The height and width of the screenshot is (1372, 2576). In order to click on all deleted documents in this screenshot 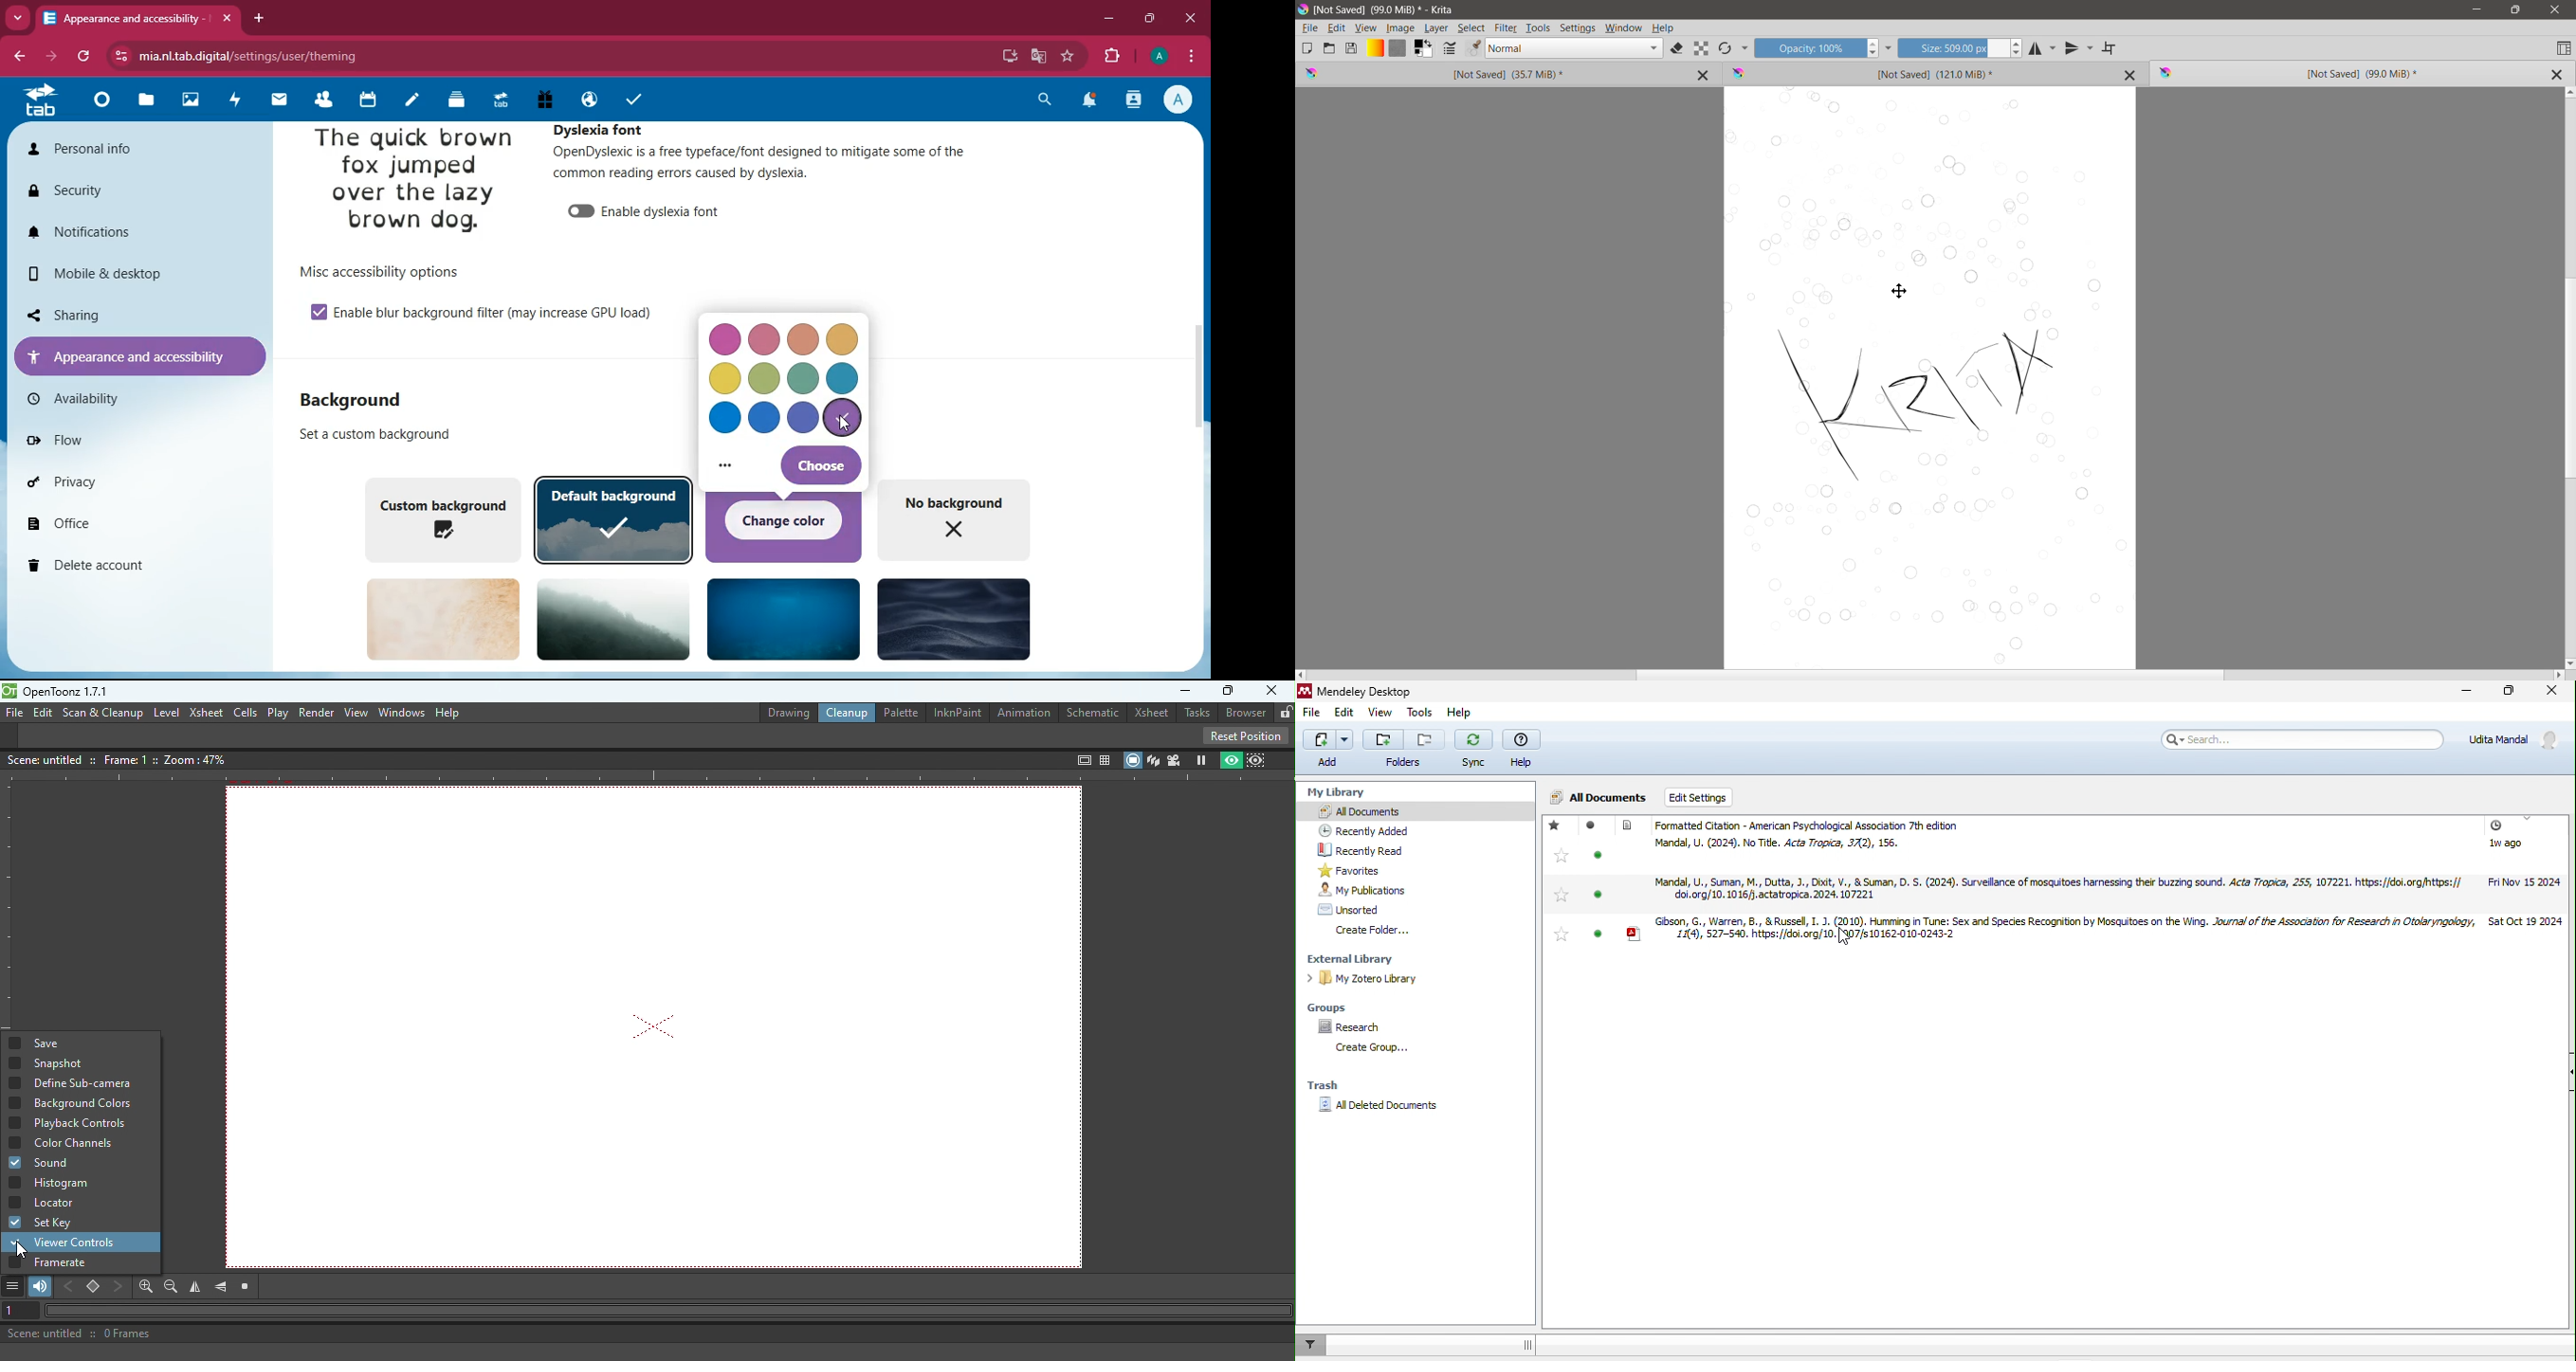, I will do `click(1379, 1108)`.